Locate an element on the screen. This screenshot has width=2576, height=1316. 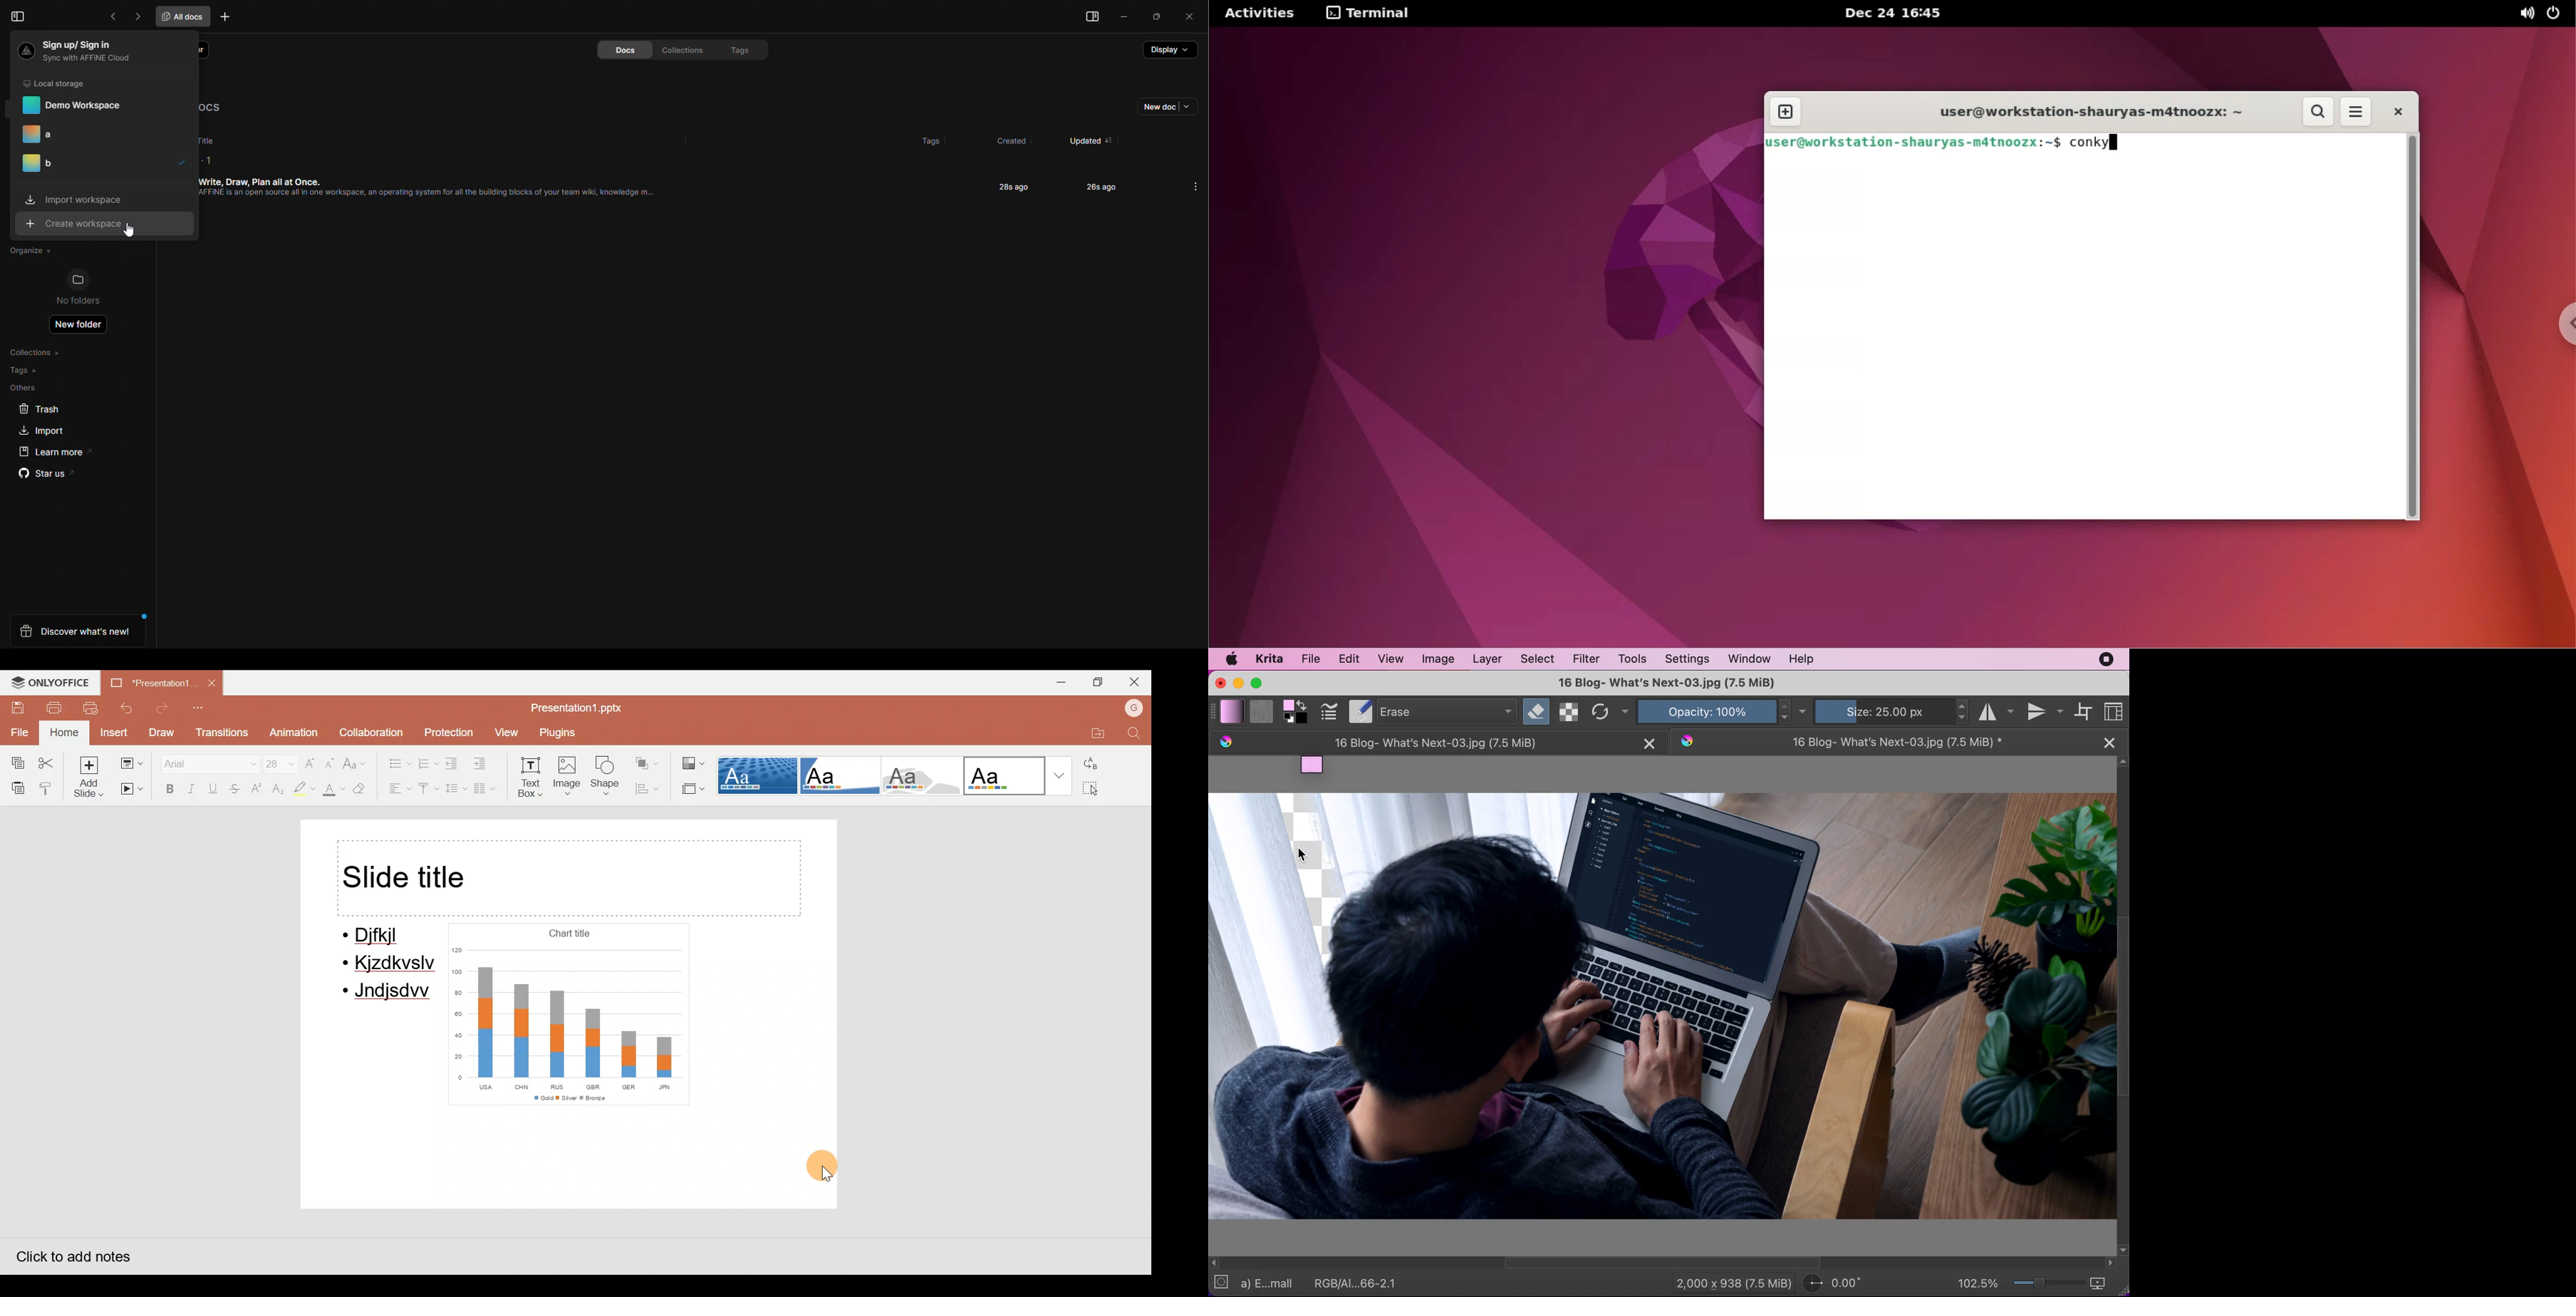
expand bar is located at coordinates (1214, 711).